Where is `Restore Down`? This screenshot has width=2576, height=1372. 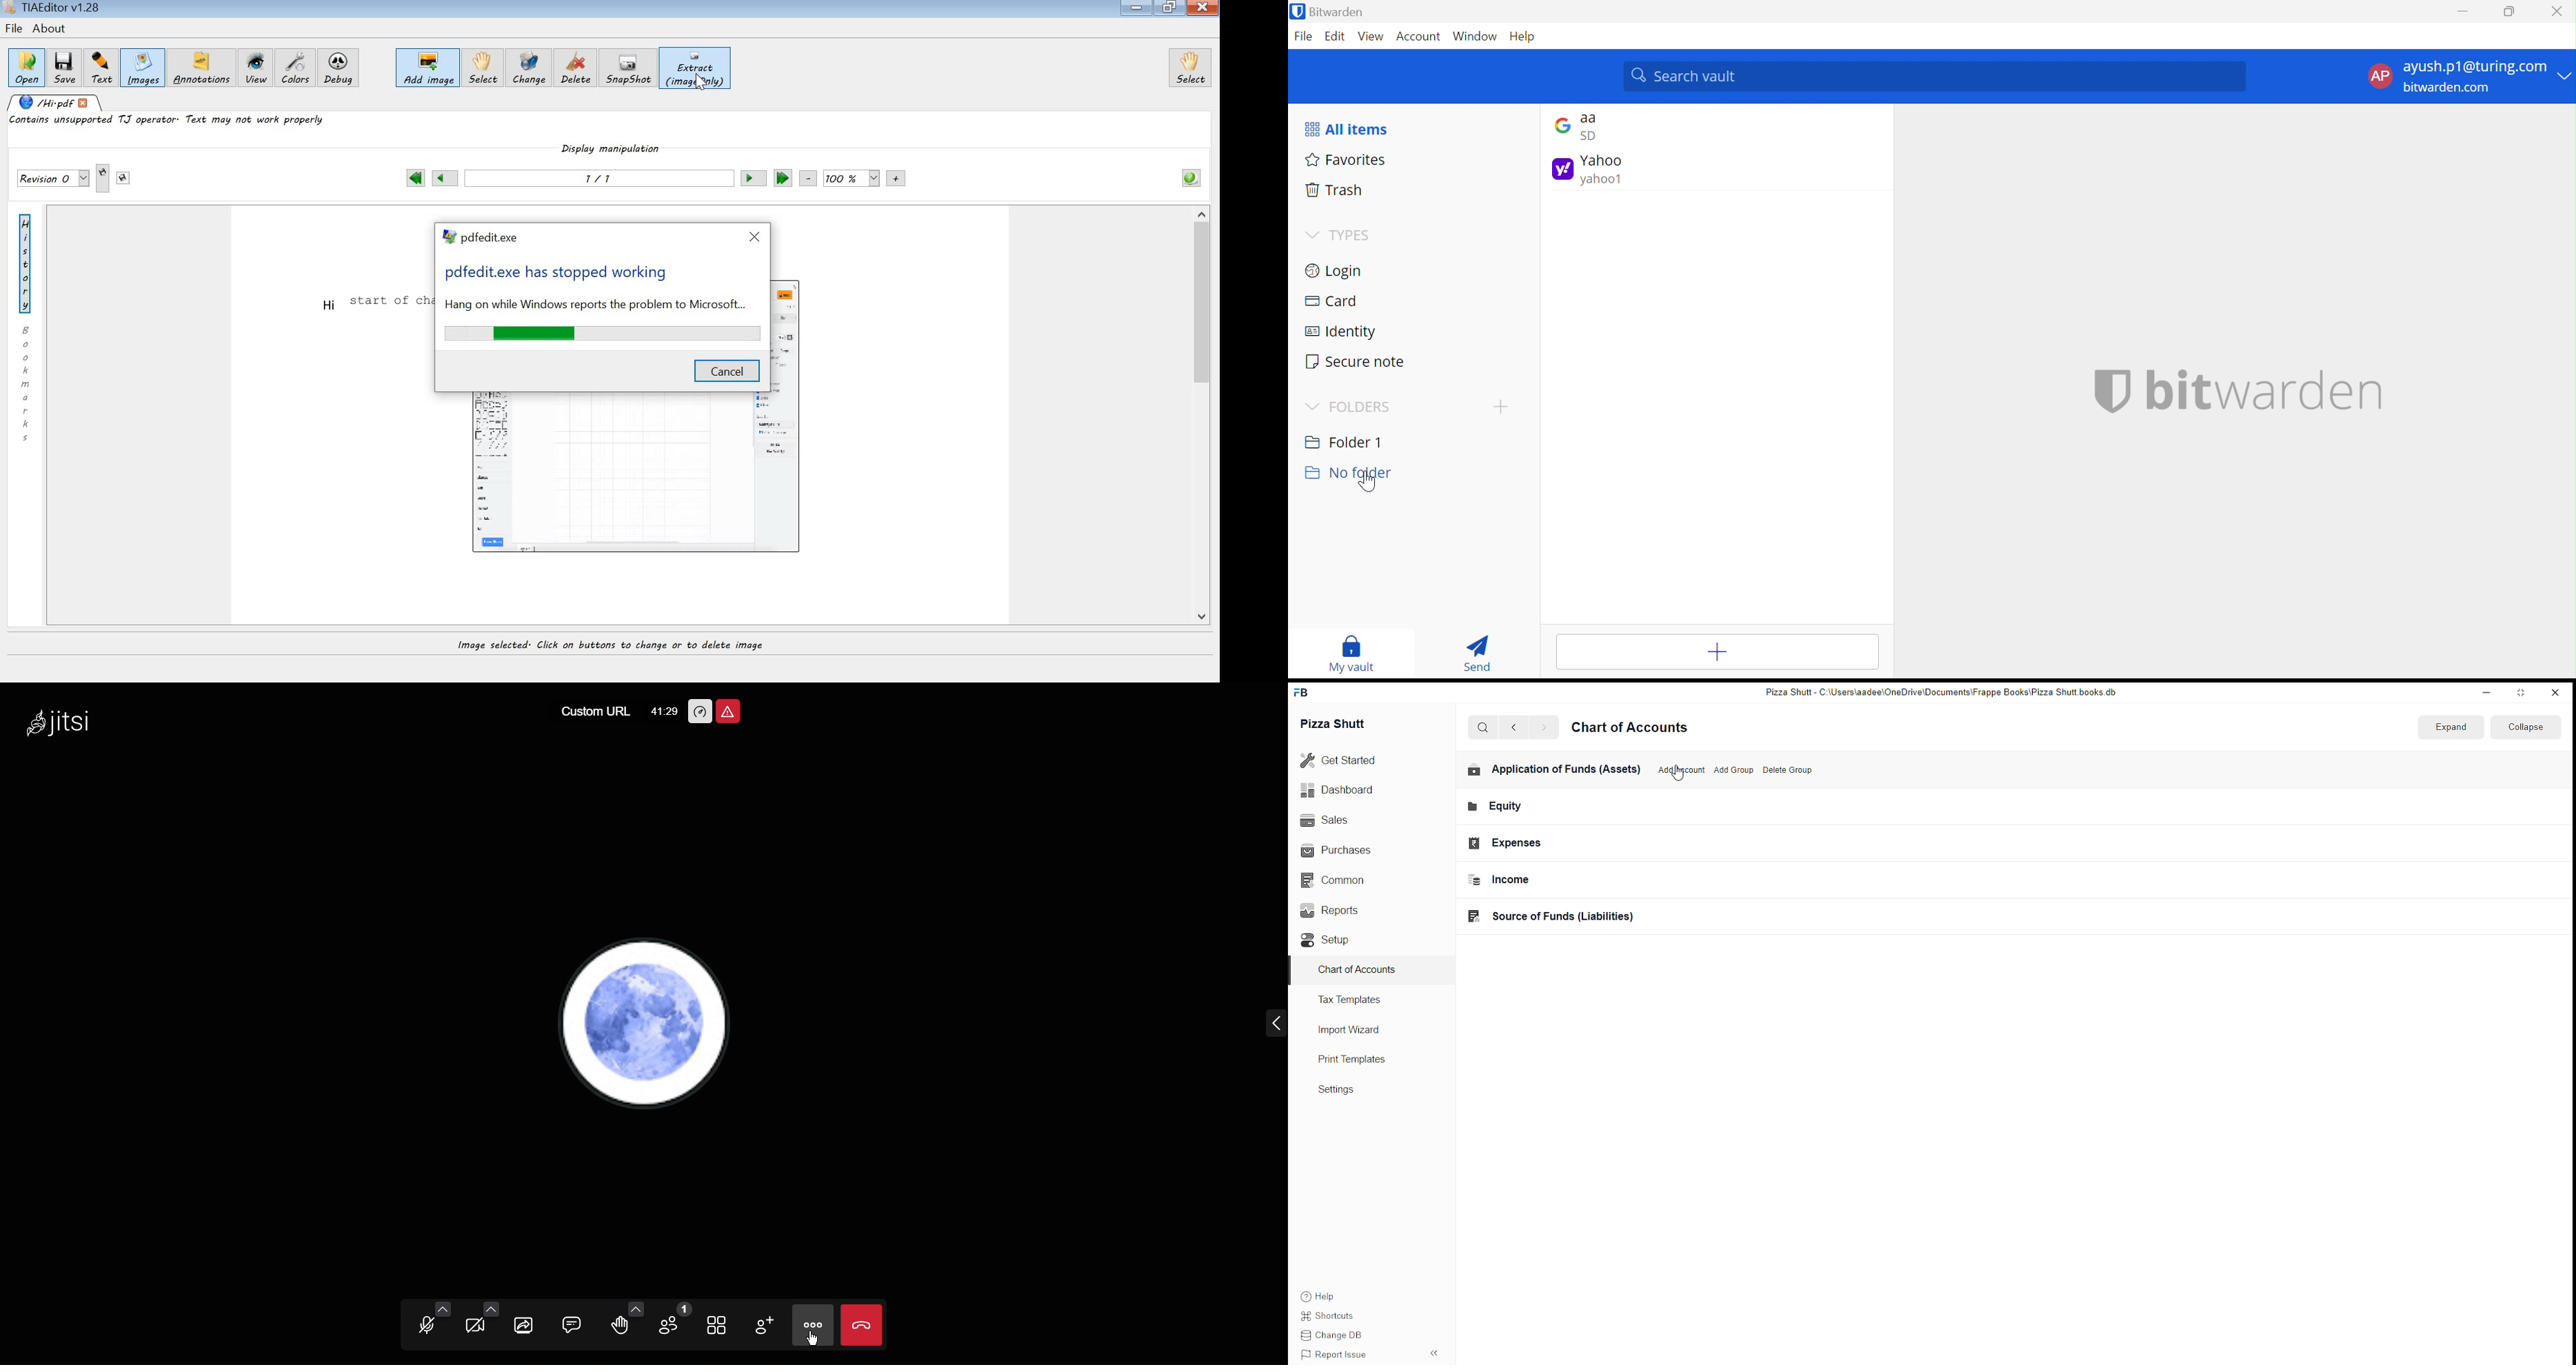 Restore Down is located at coordinates (2508, 11).